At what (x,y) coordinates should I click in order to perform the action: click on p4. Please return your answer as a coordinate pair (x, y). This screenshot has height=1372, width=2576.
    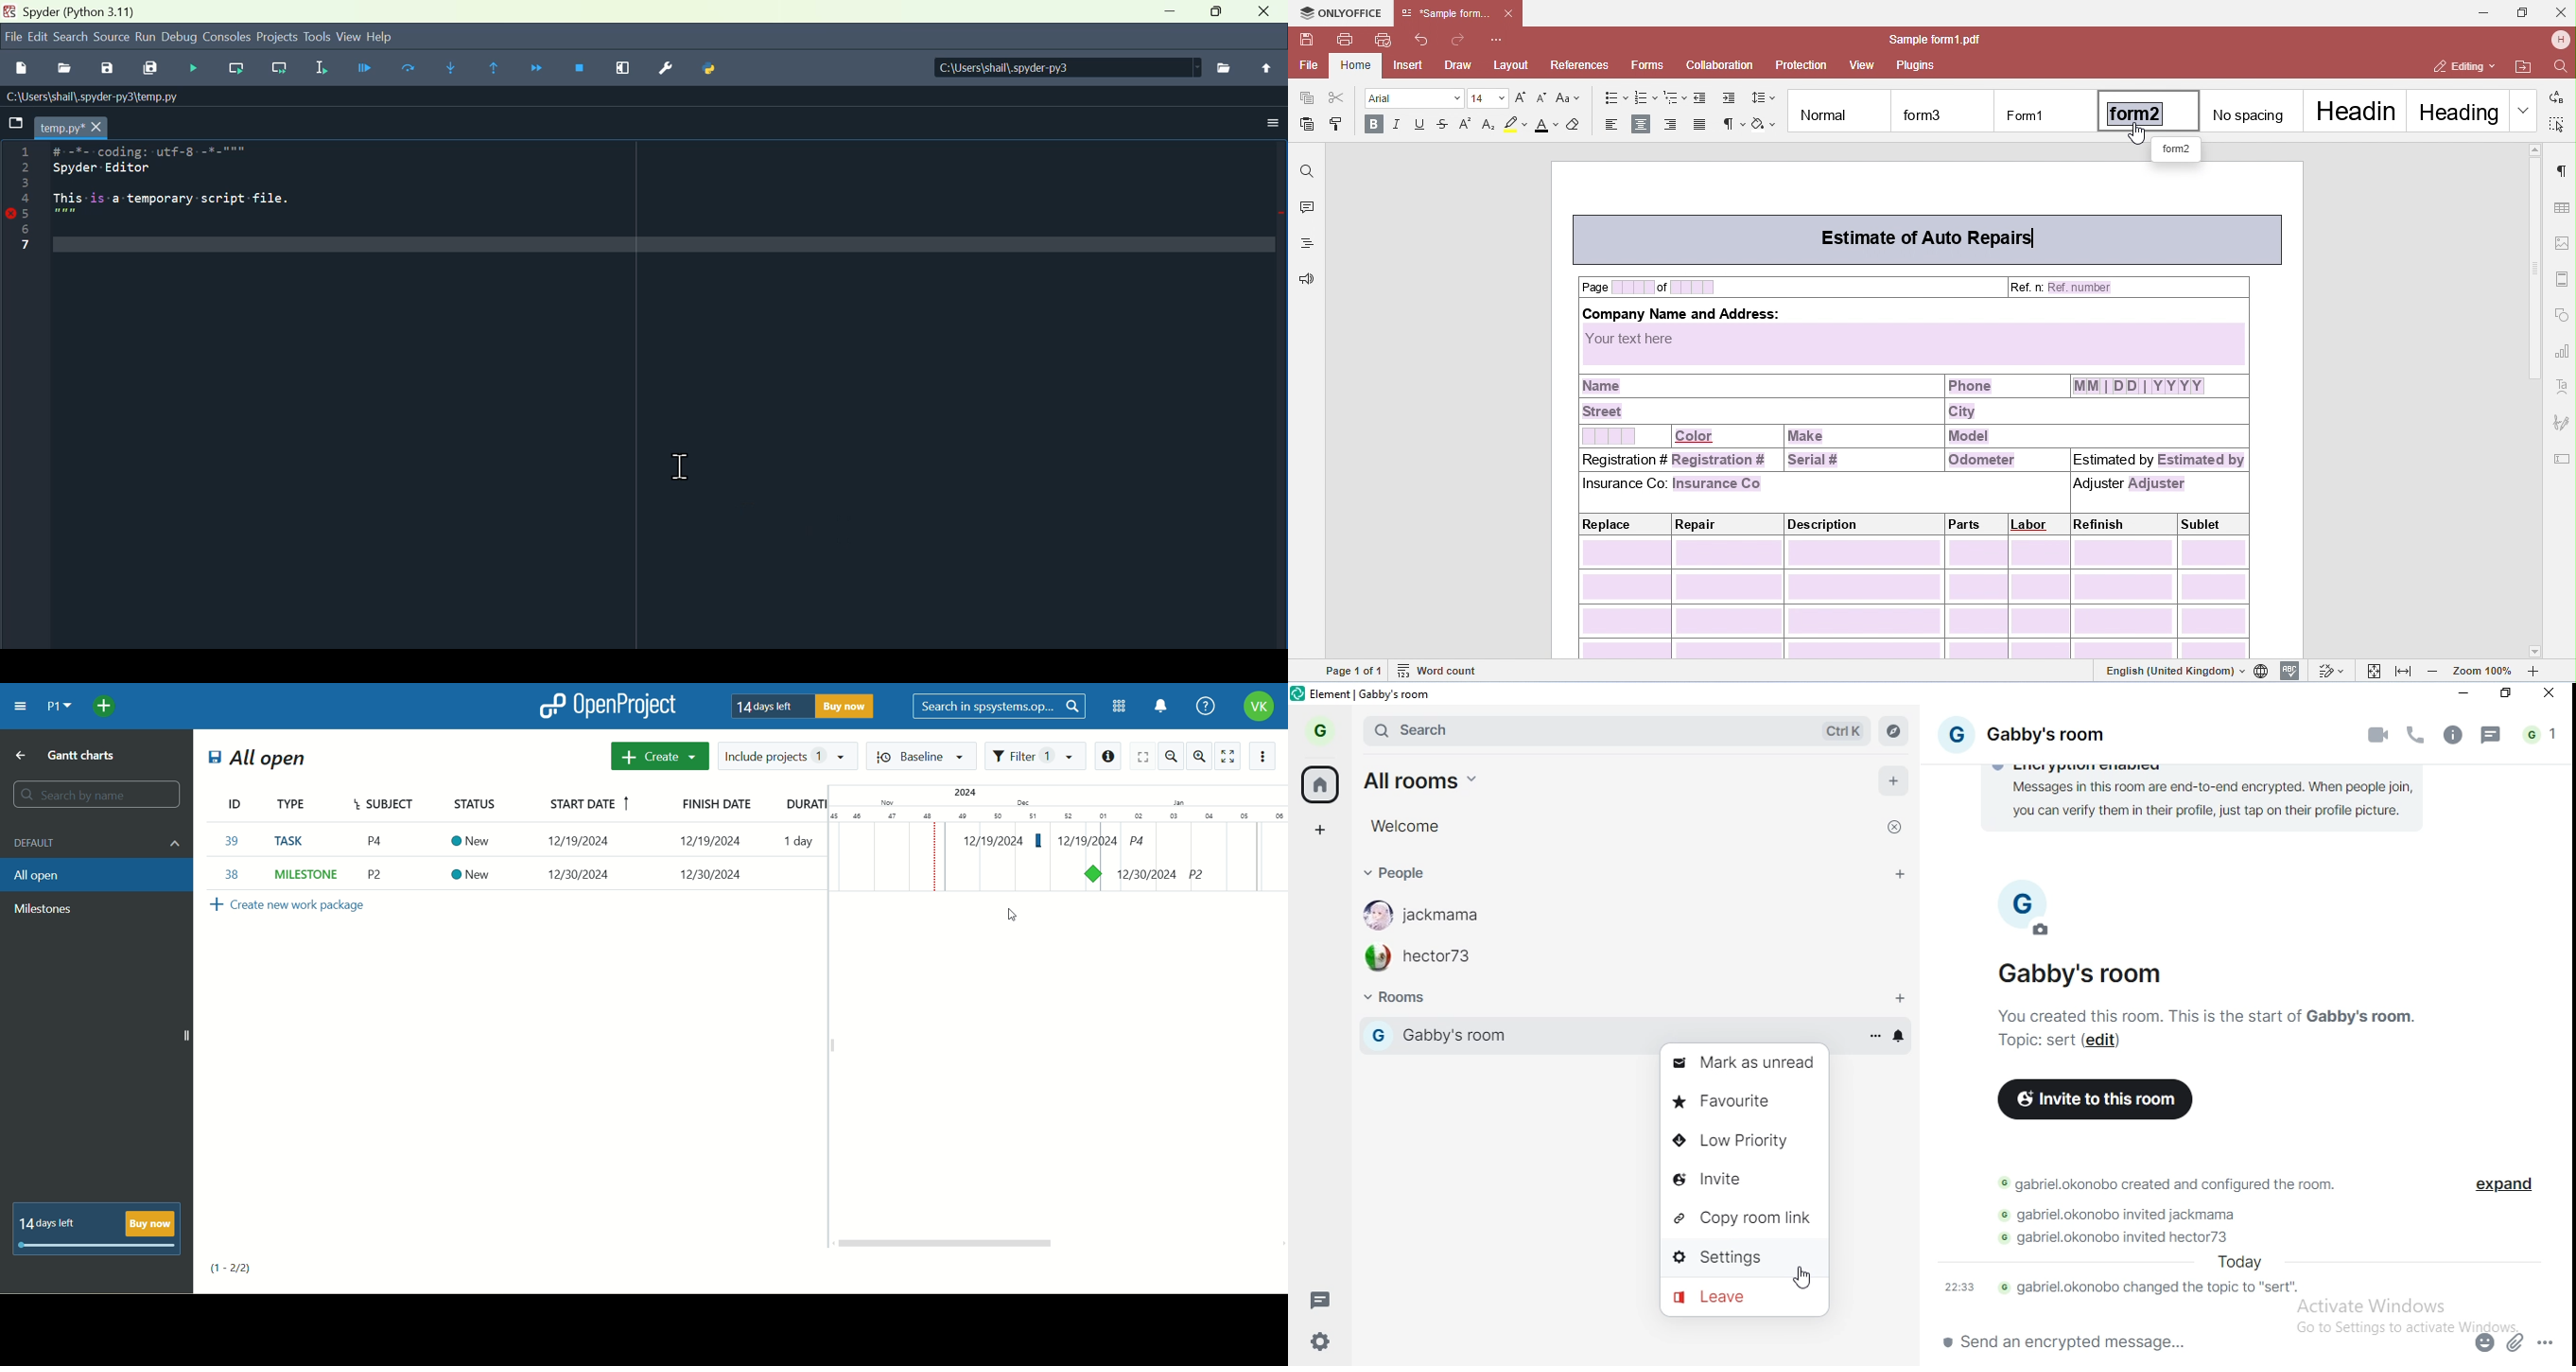
    Looking at the image, I should click on (1138, 842).